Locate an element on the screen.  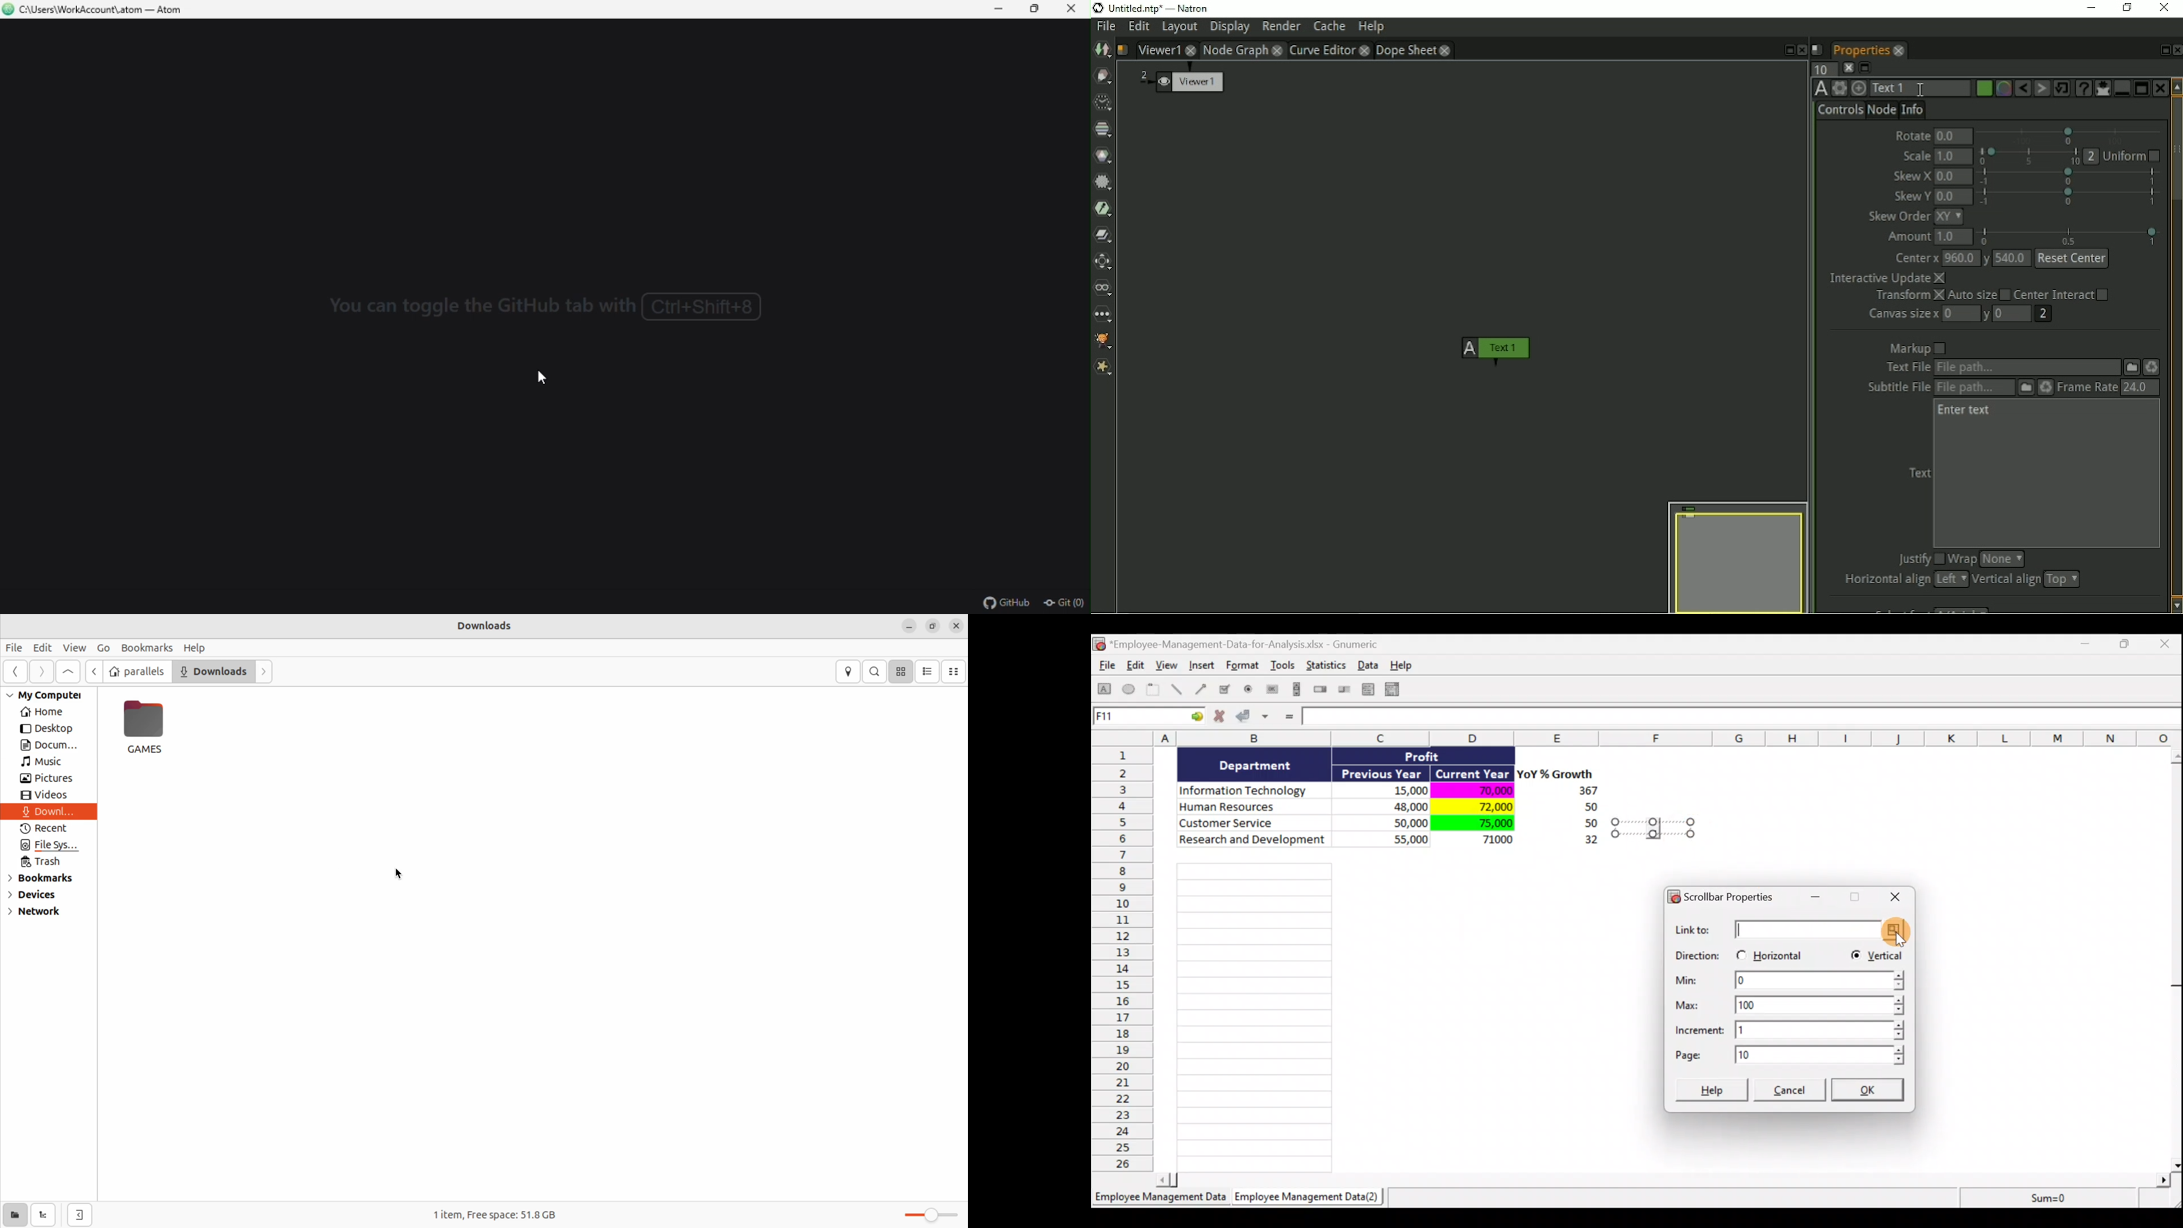
Create a line object is located at coordinates (1179, 690).